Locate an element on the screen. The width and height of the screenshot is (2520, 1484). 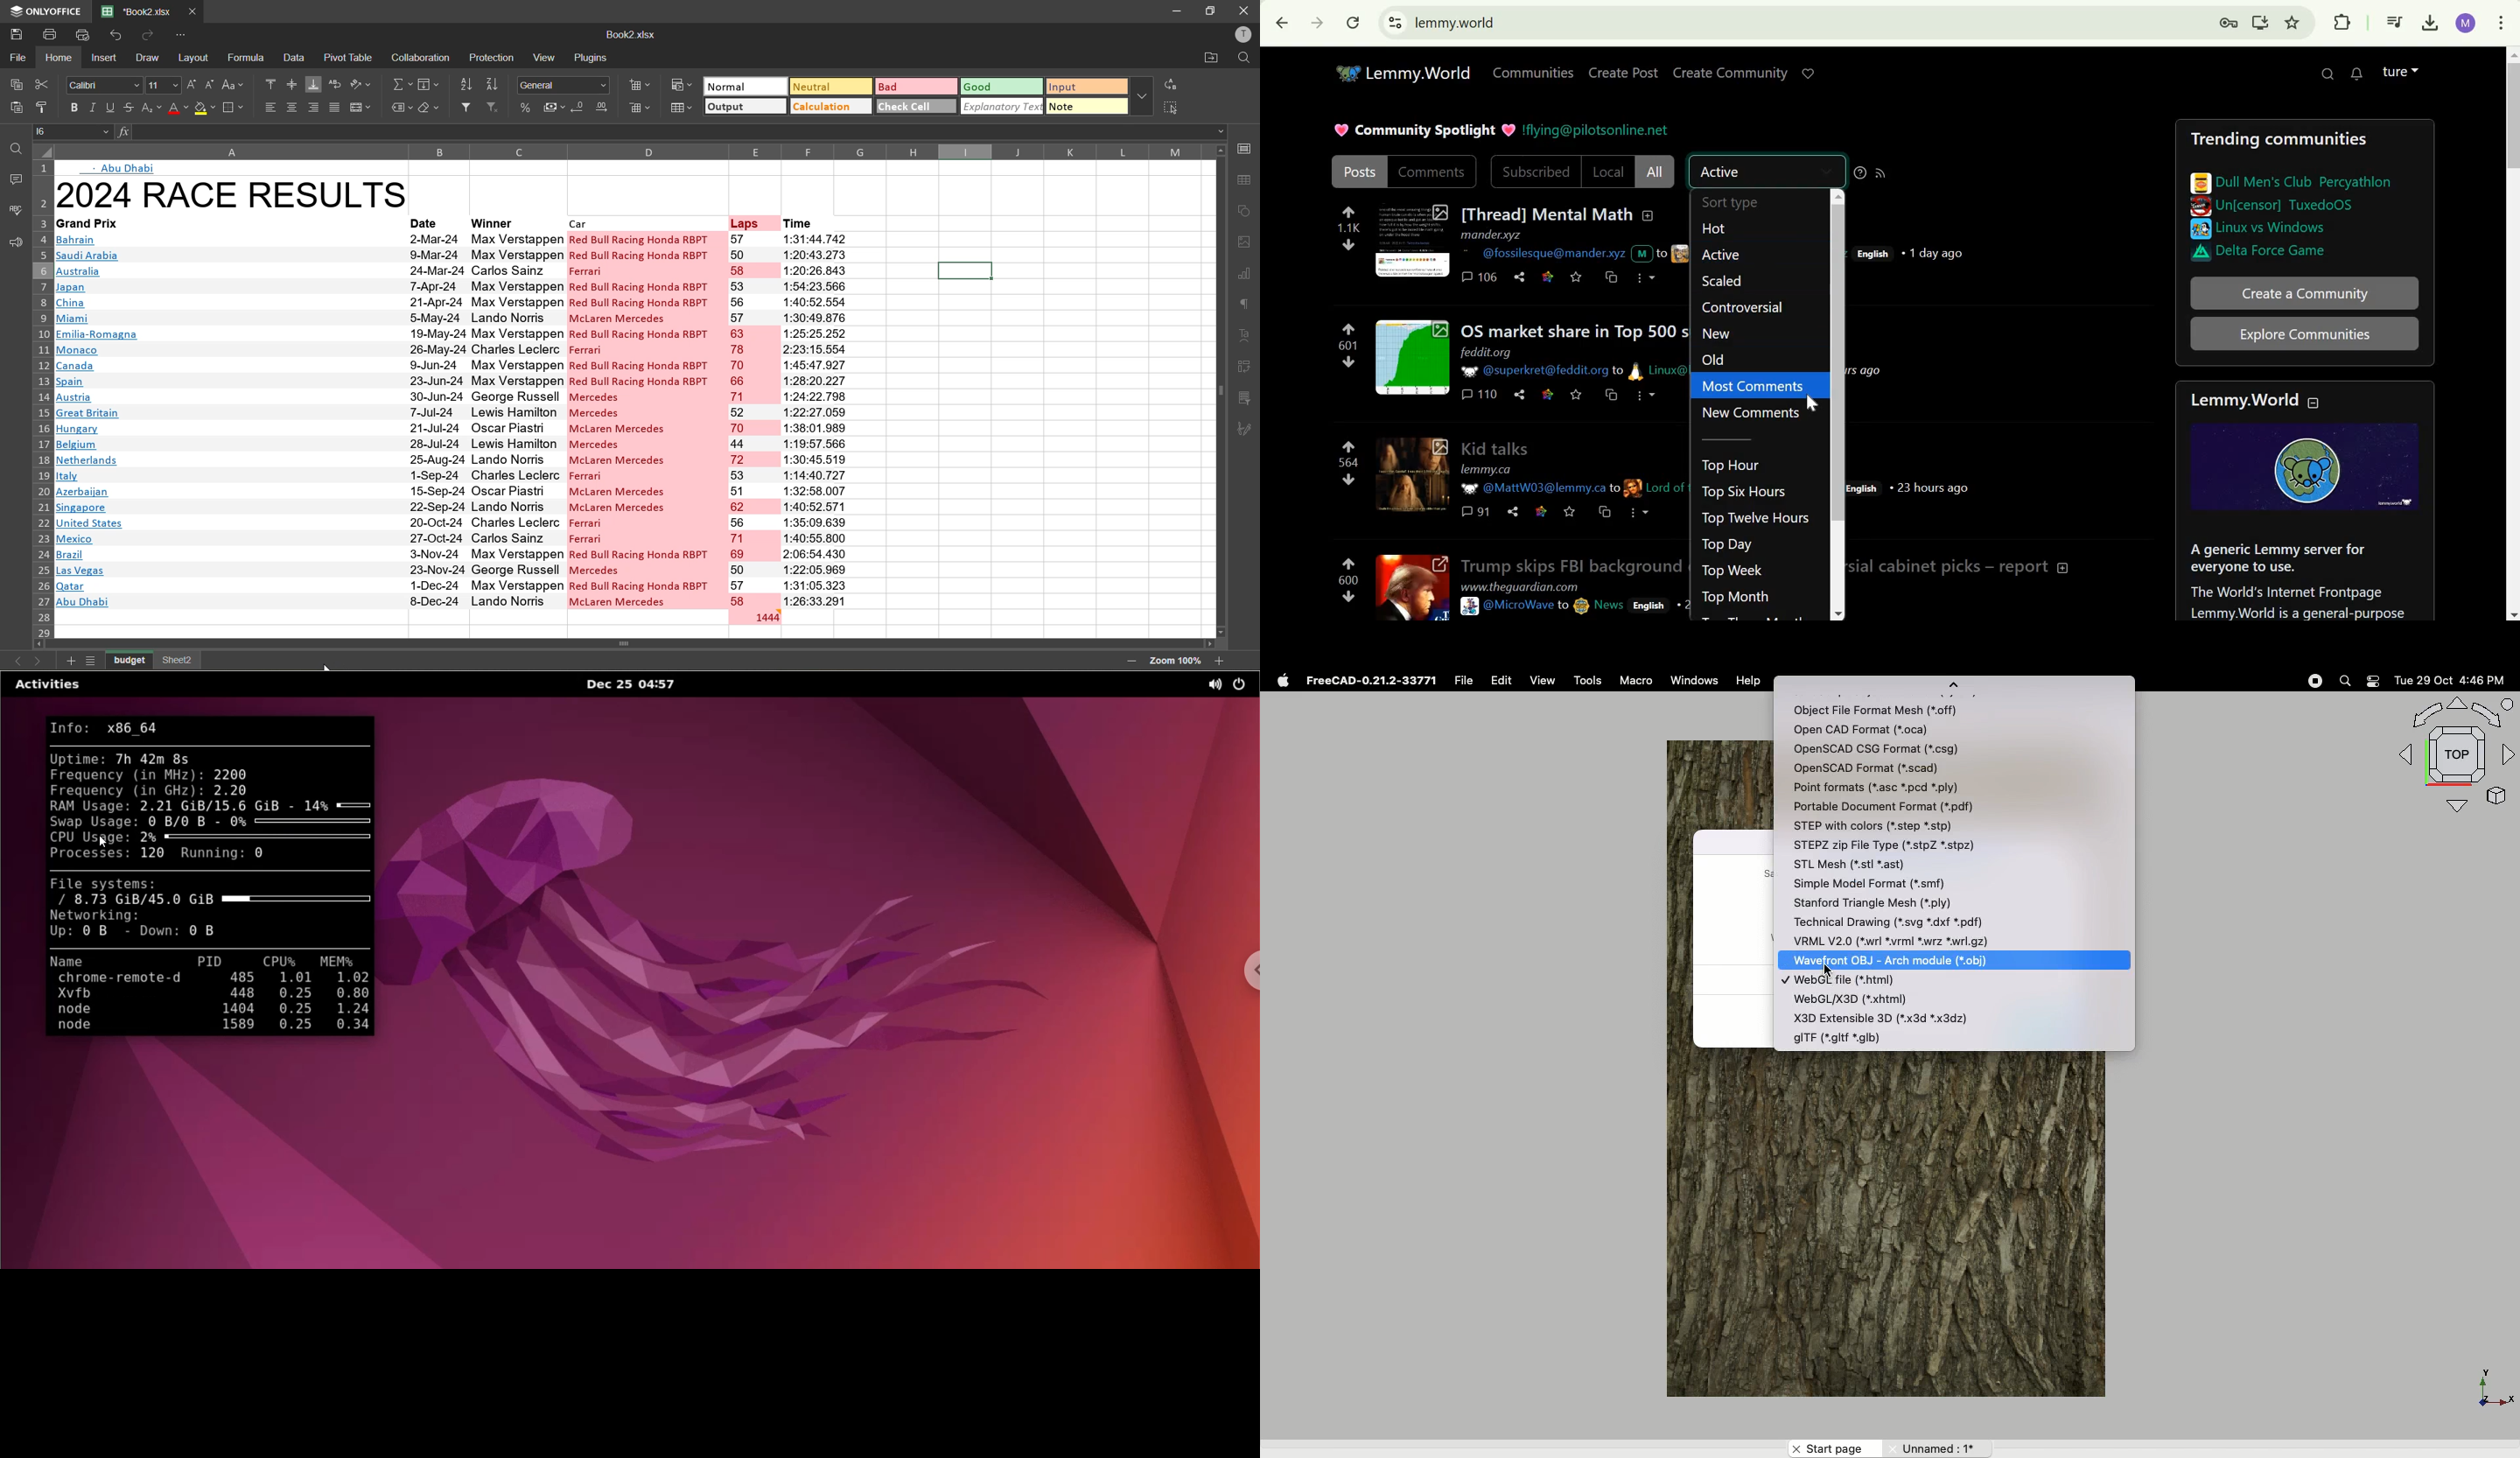
Collapse is located at coordinates (2316, 401).